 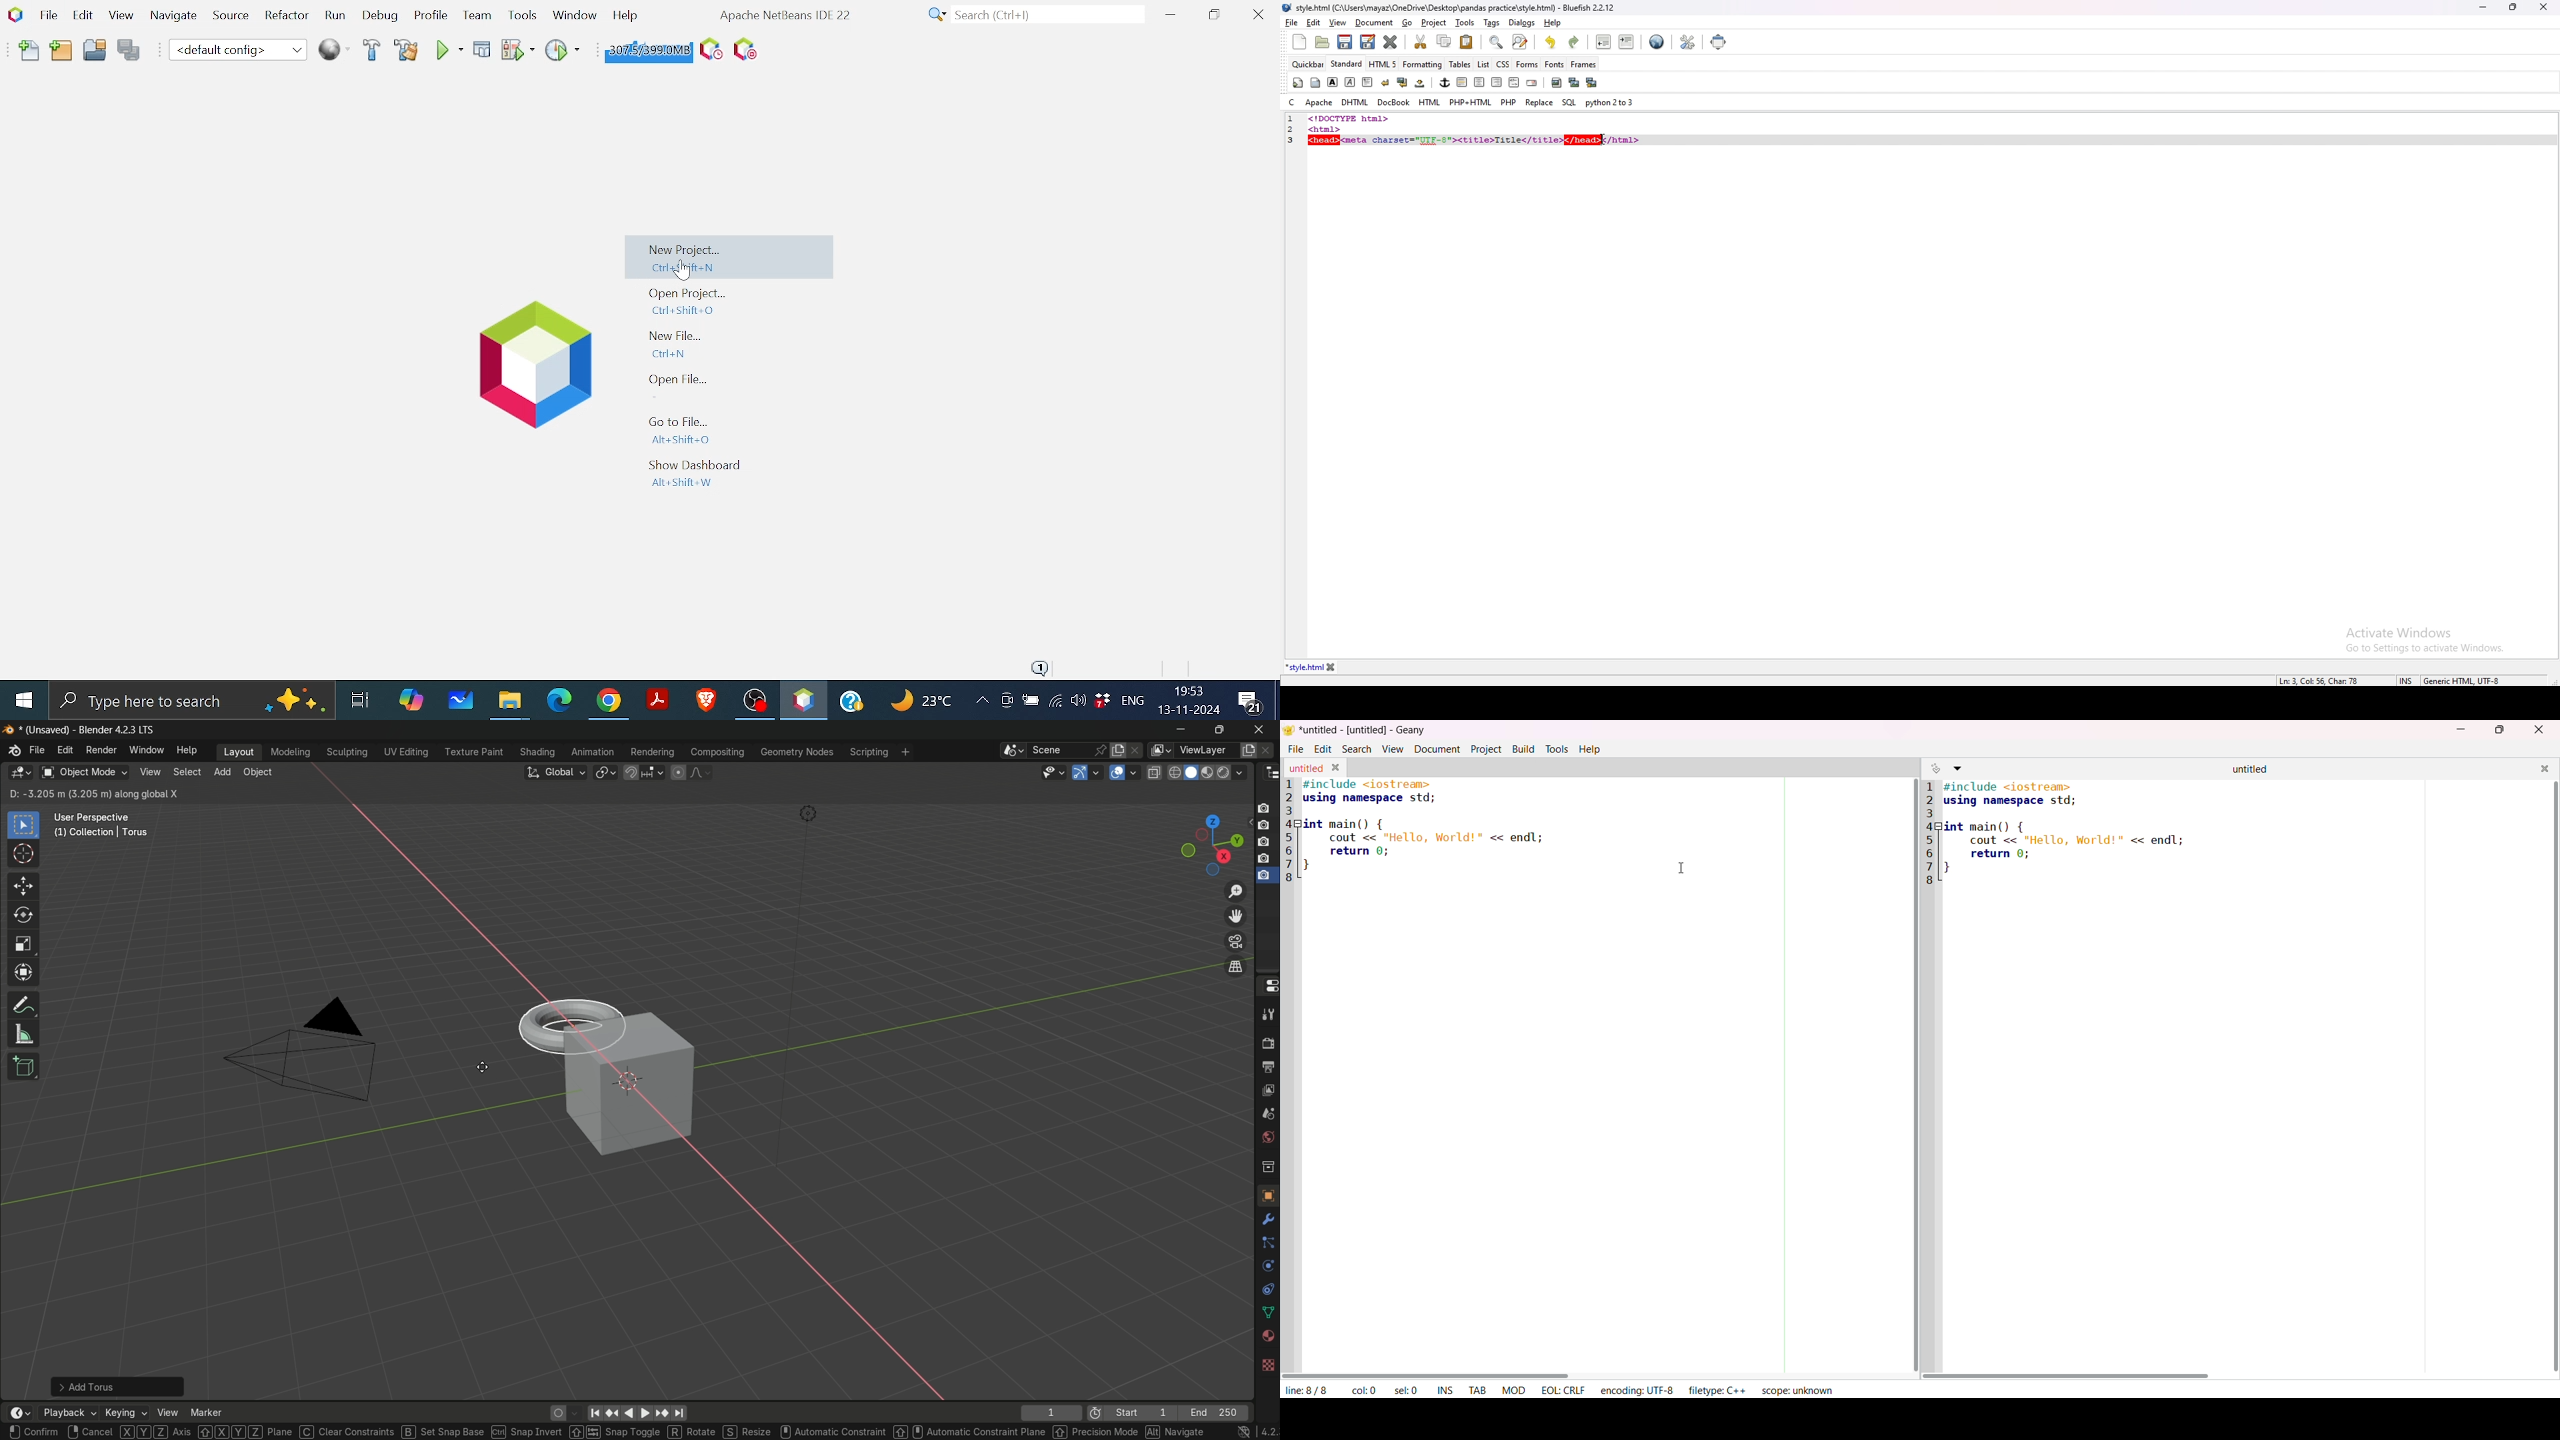 What do you see at coordinates (25, 1067) in the screenshot?
I see `add cube` at bounding box center [25, 1067].